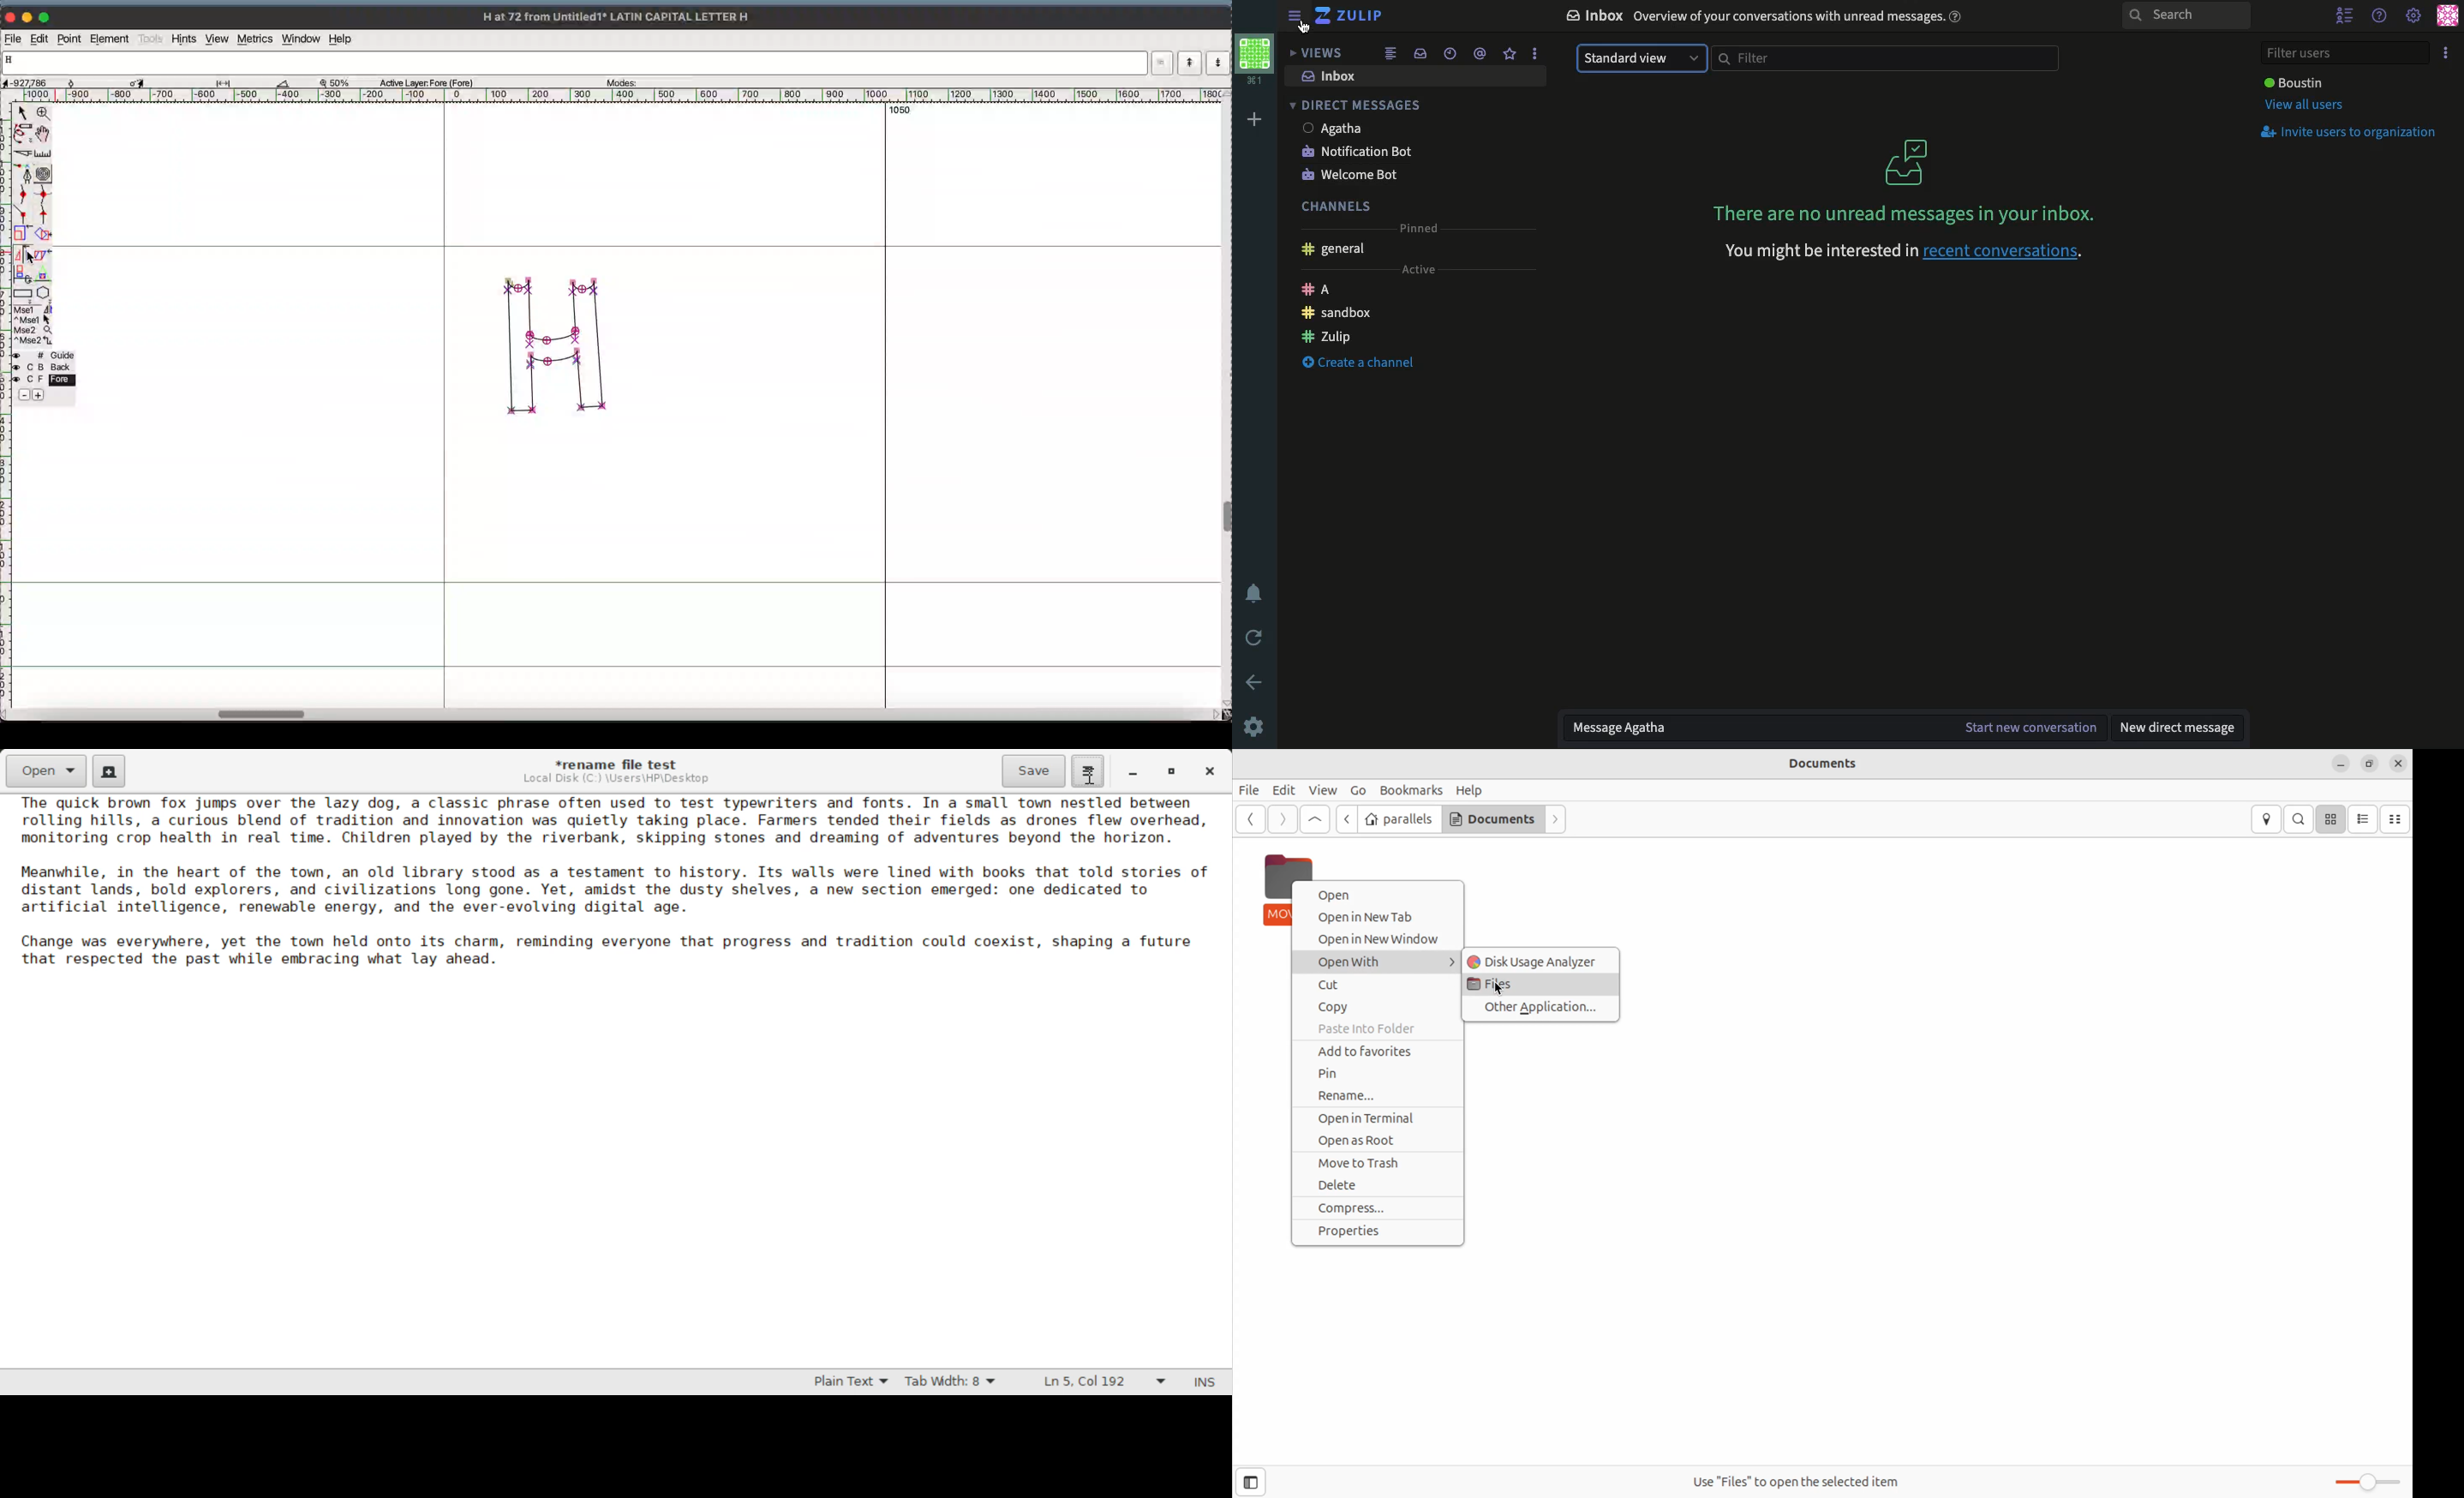  I want to click on Search, so click(2186, 14).